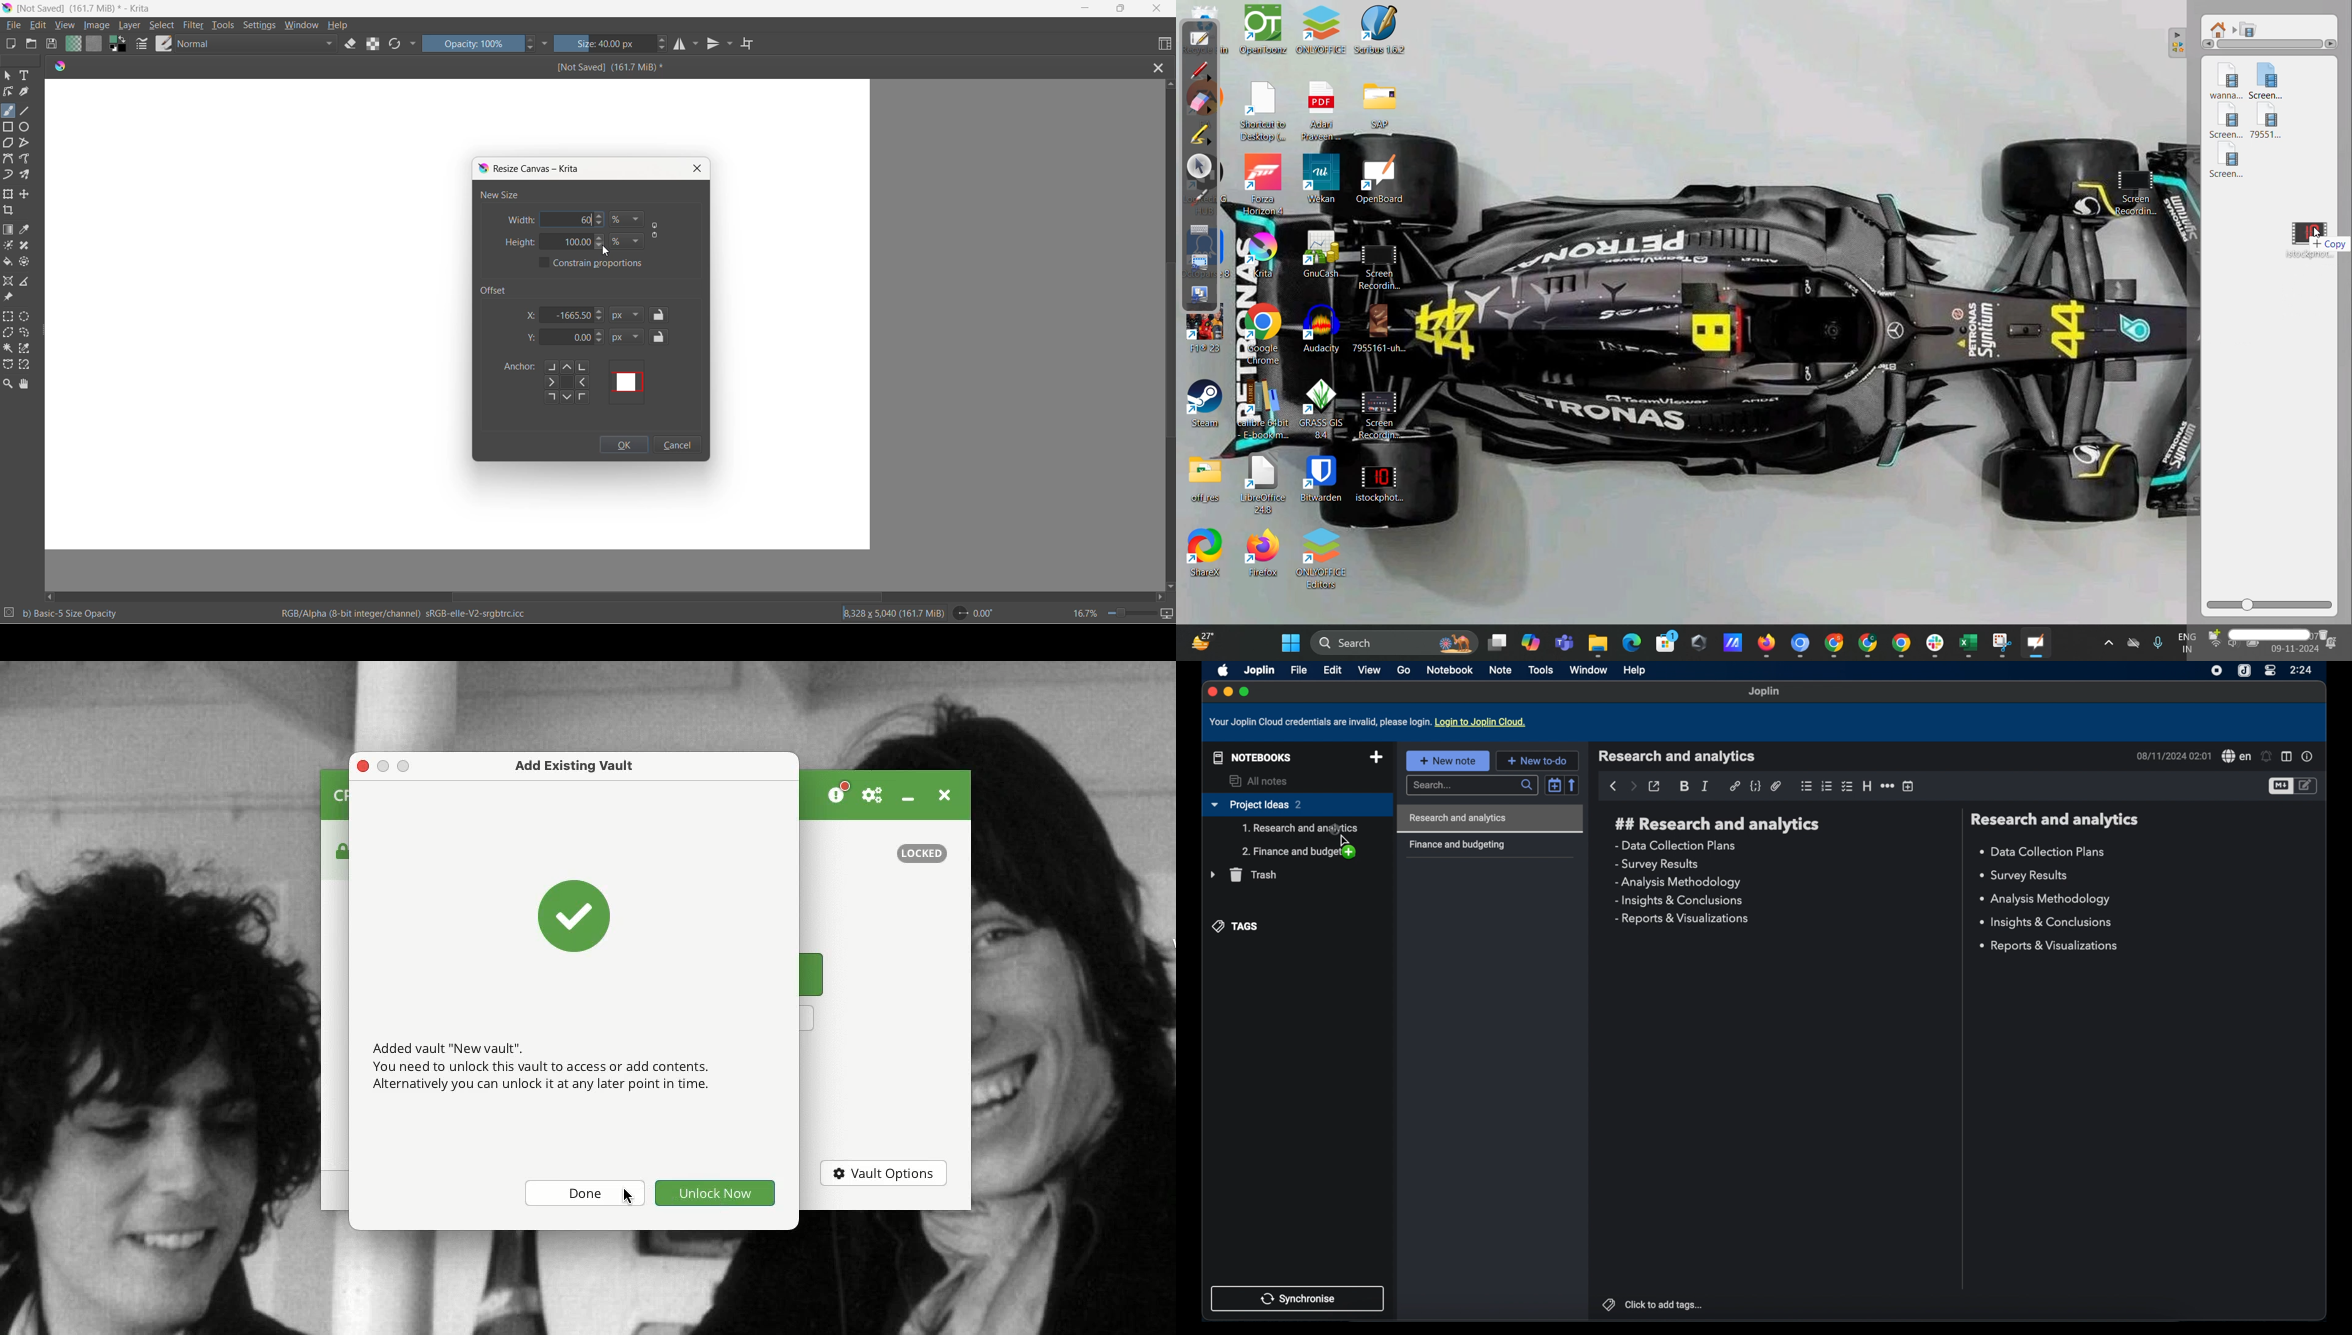 This screenshot has height=1344, width=2352. What do you see at coordinates (2333, 45) in the screenshot?
I see `right arrow` at bounding box center [2333, 45].